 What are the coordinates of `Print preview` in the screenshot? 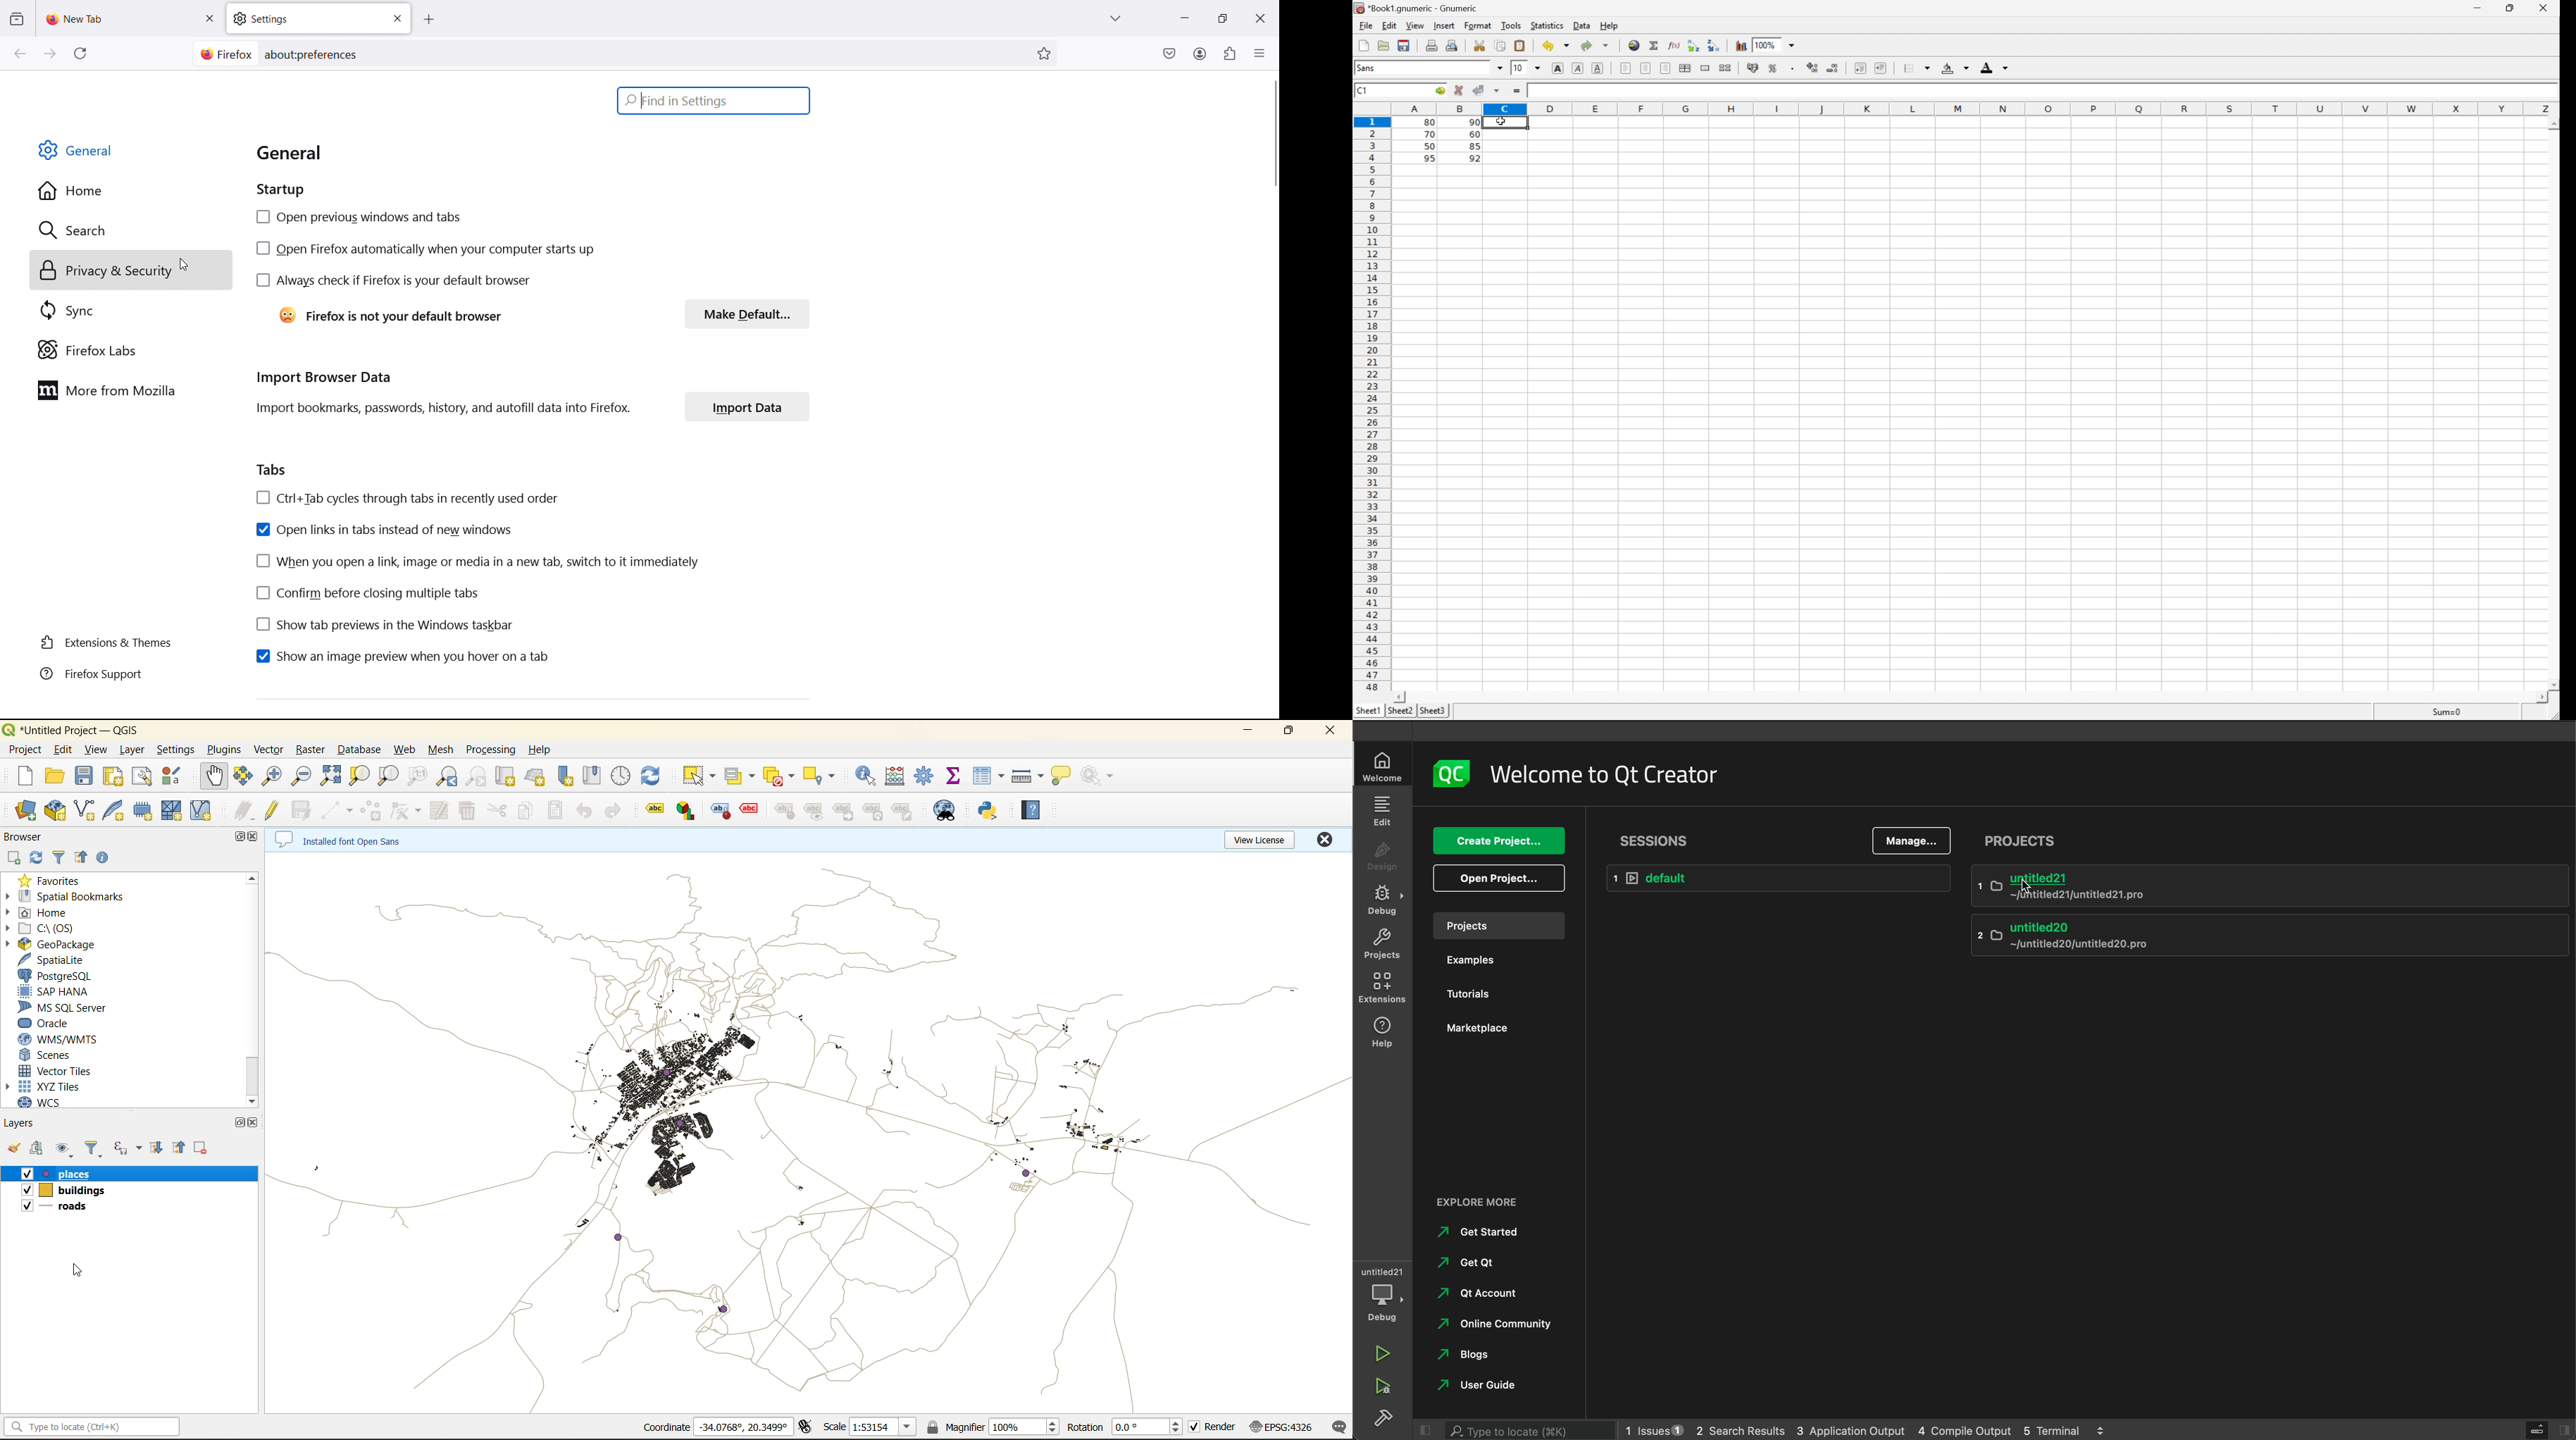 It's located at (1452, 46).